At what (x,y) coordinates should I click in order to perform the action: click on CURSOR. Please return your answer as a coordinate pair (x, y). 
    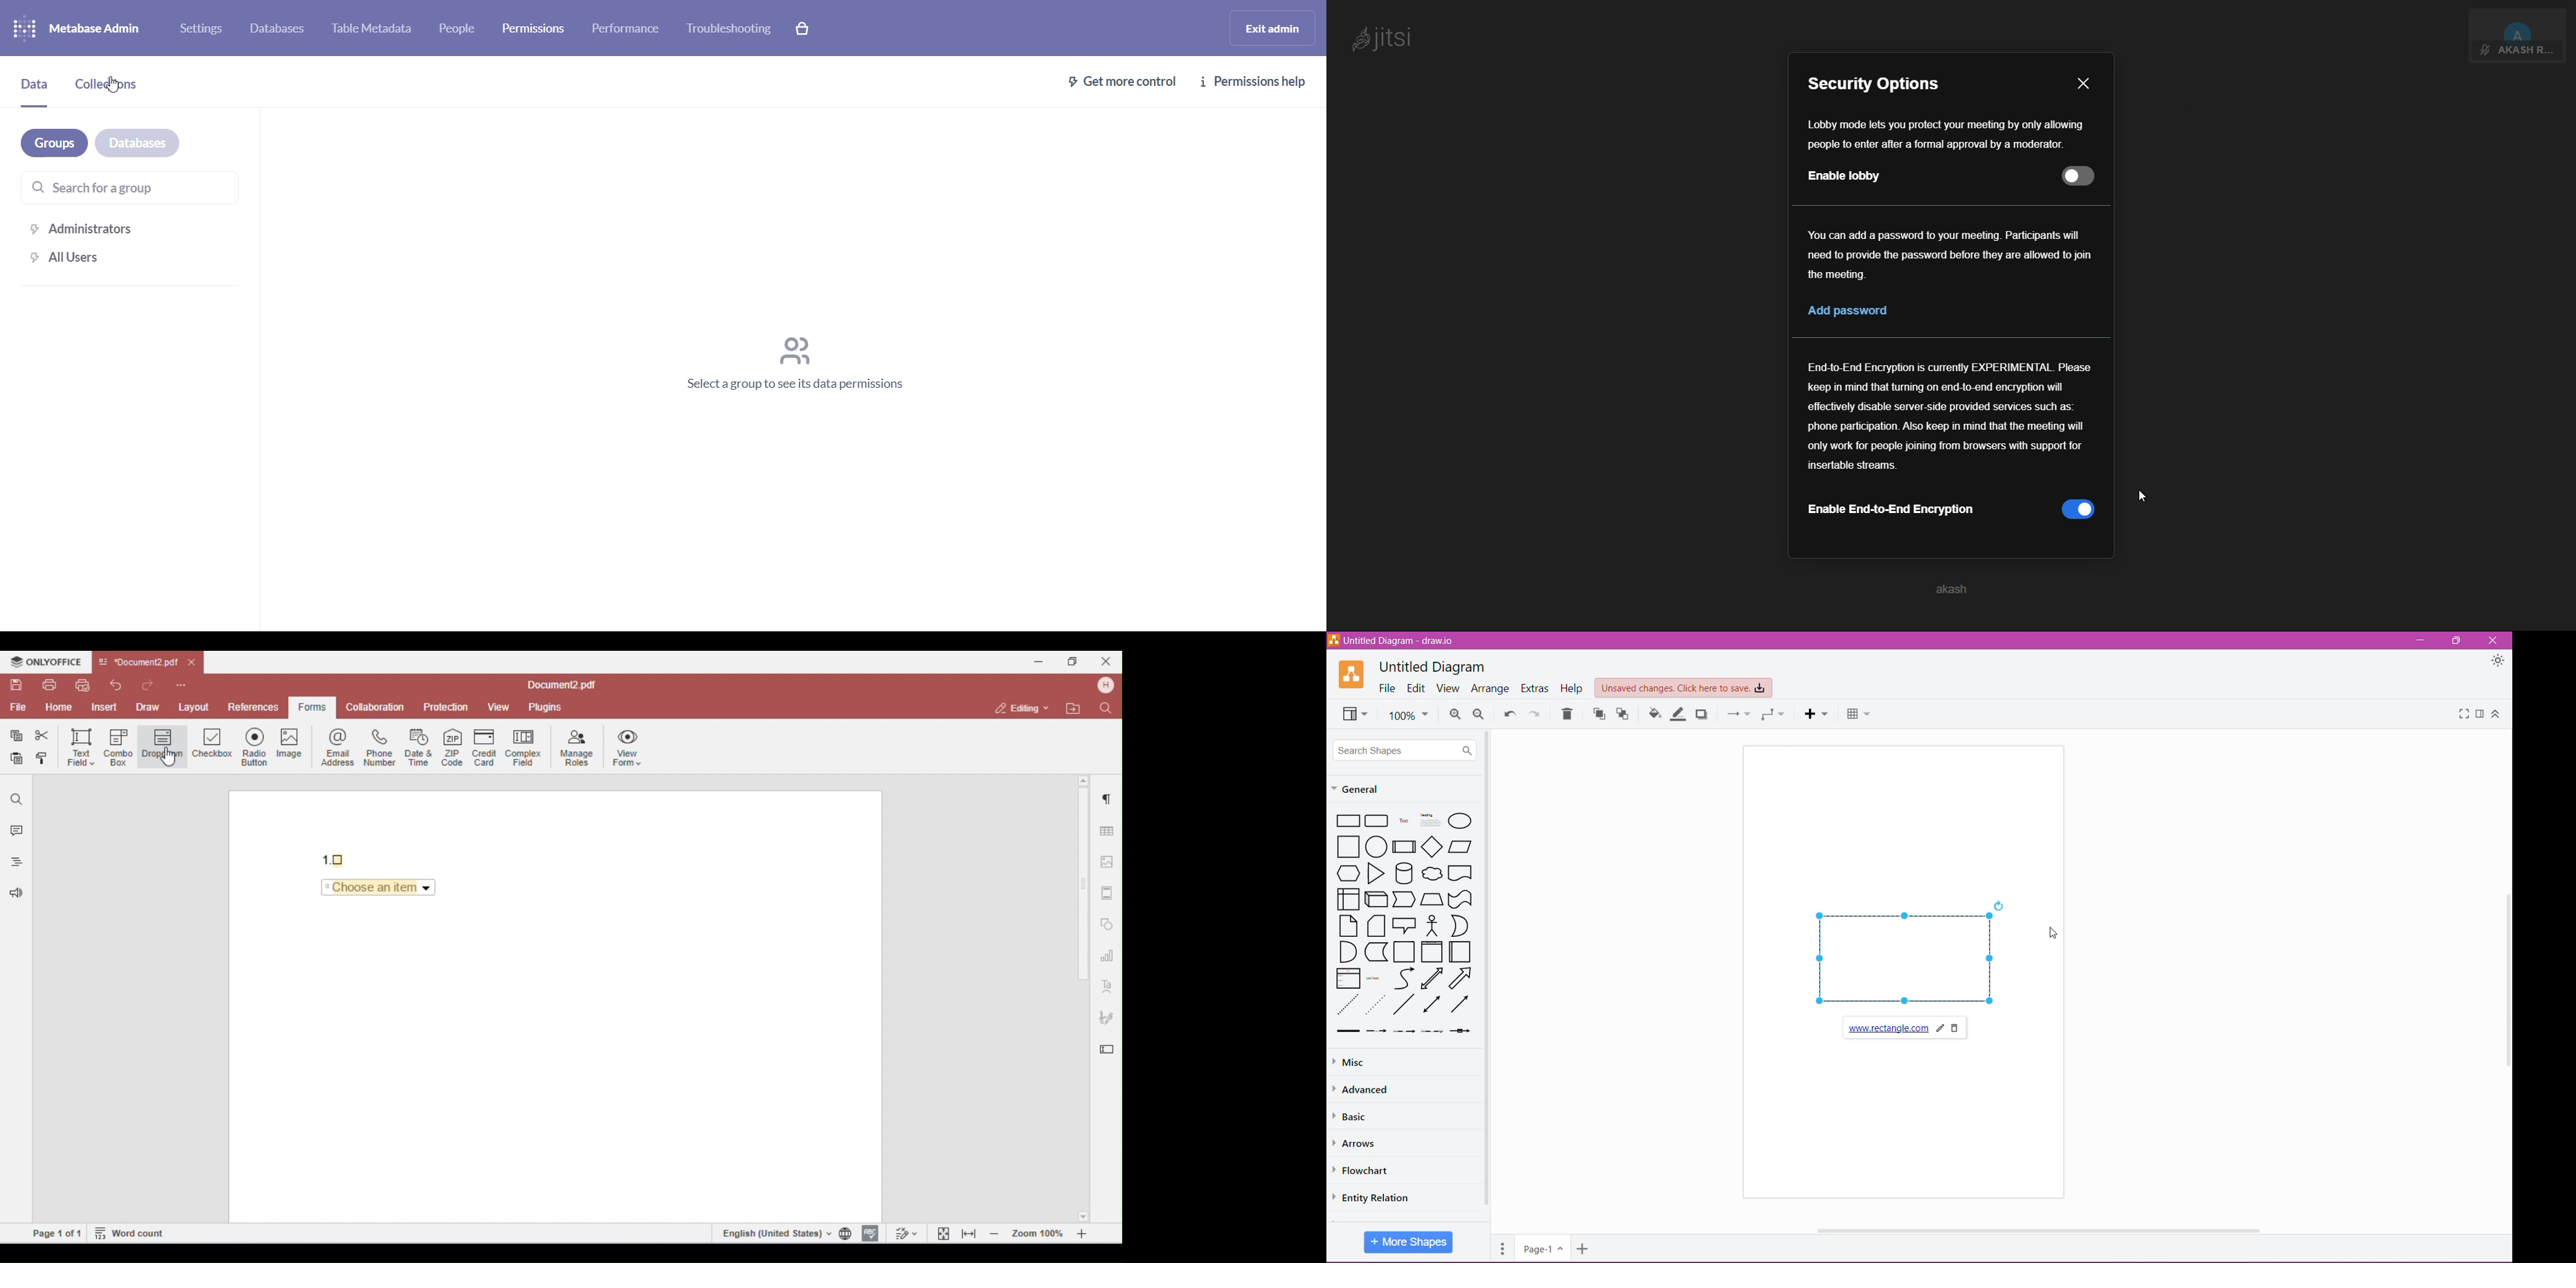
    Looking at the image, I should click on (2144, 495).